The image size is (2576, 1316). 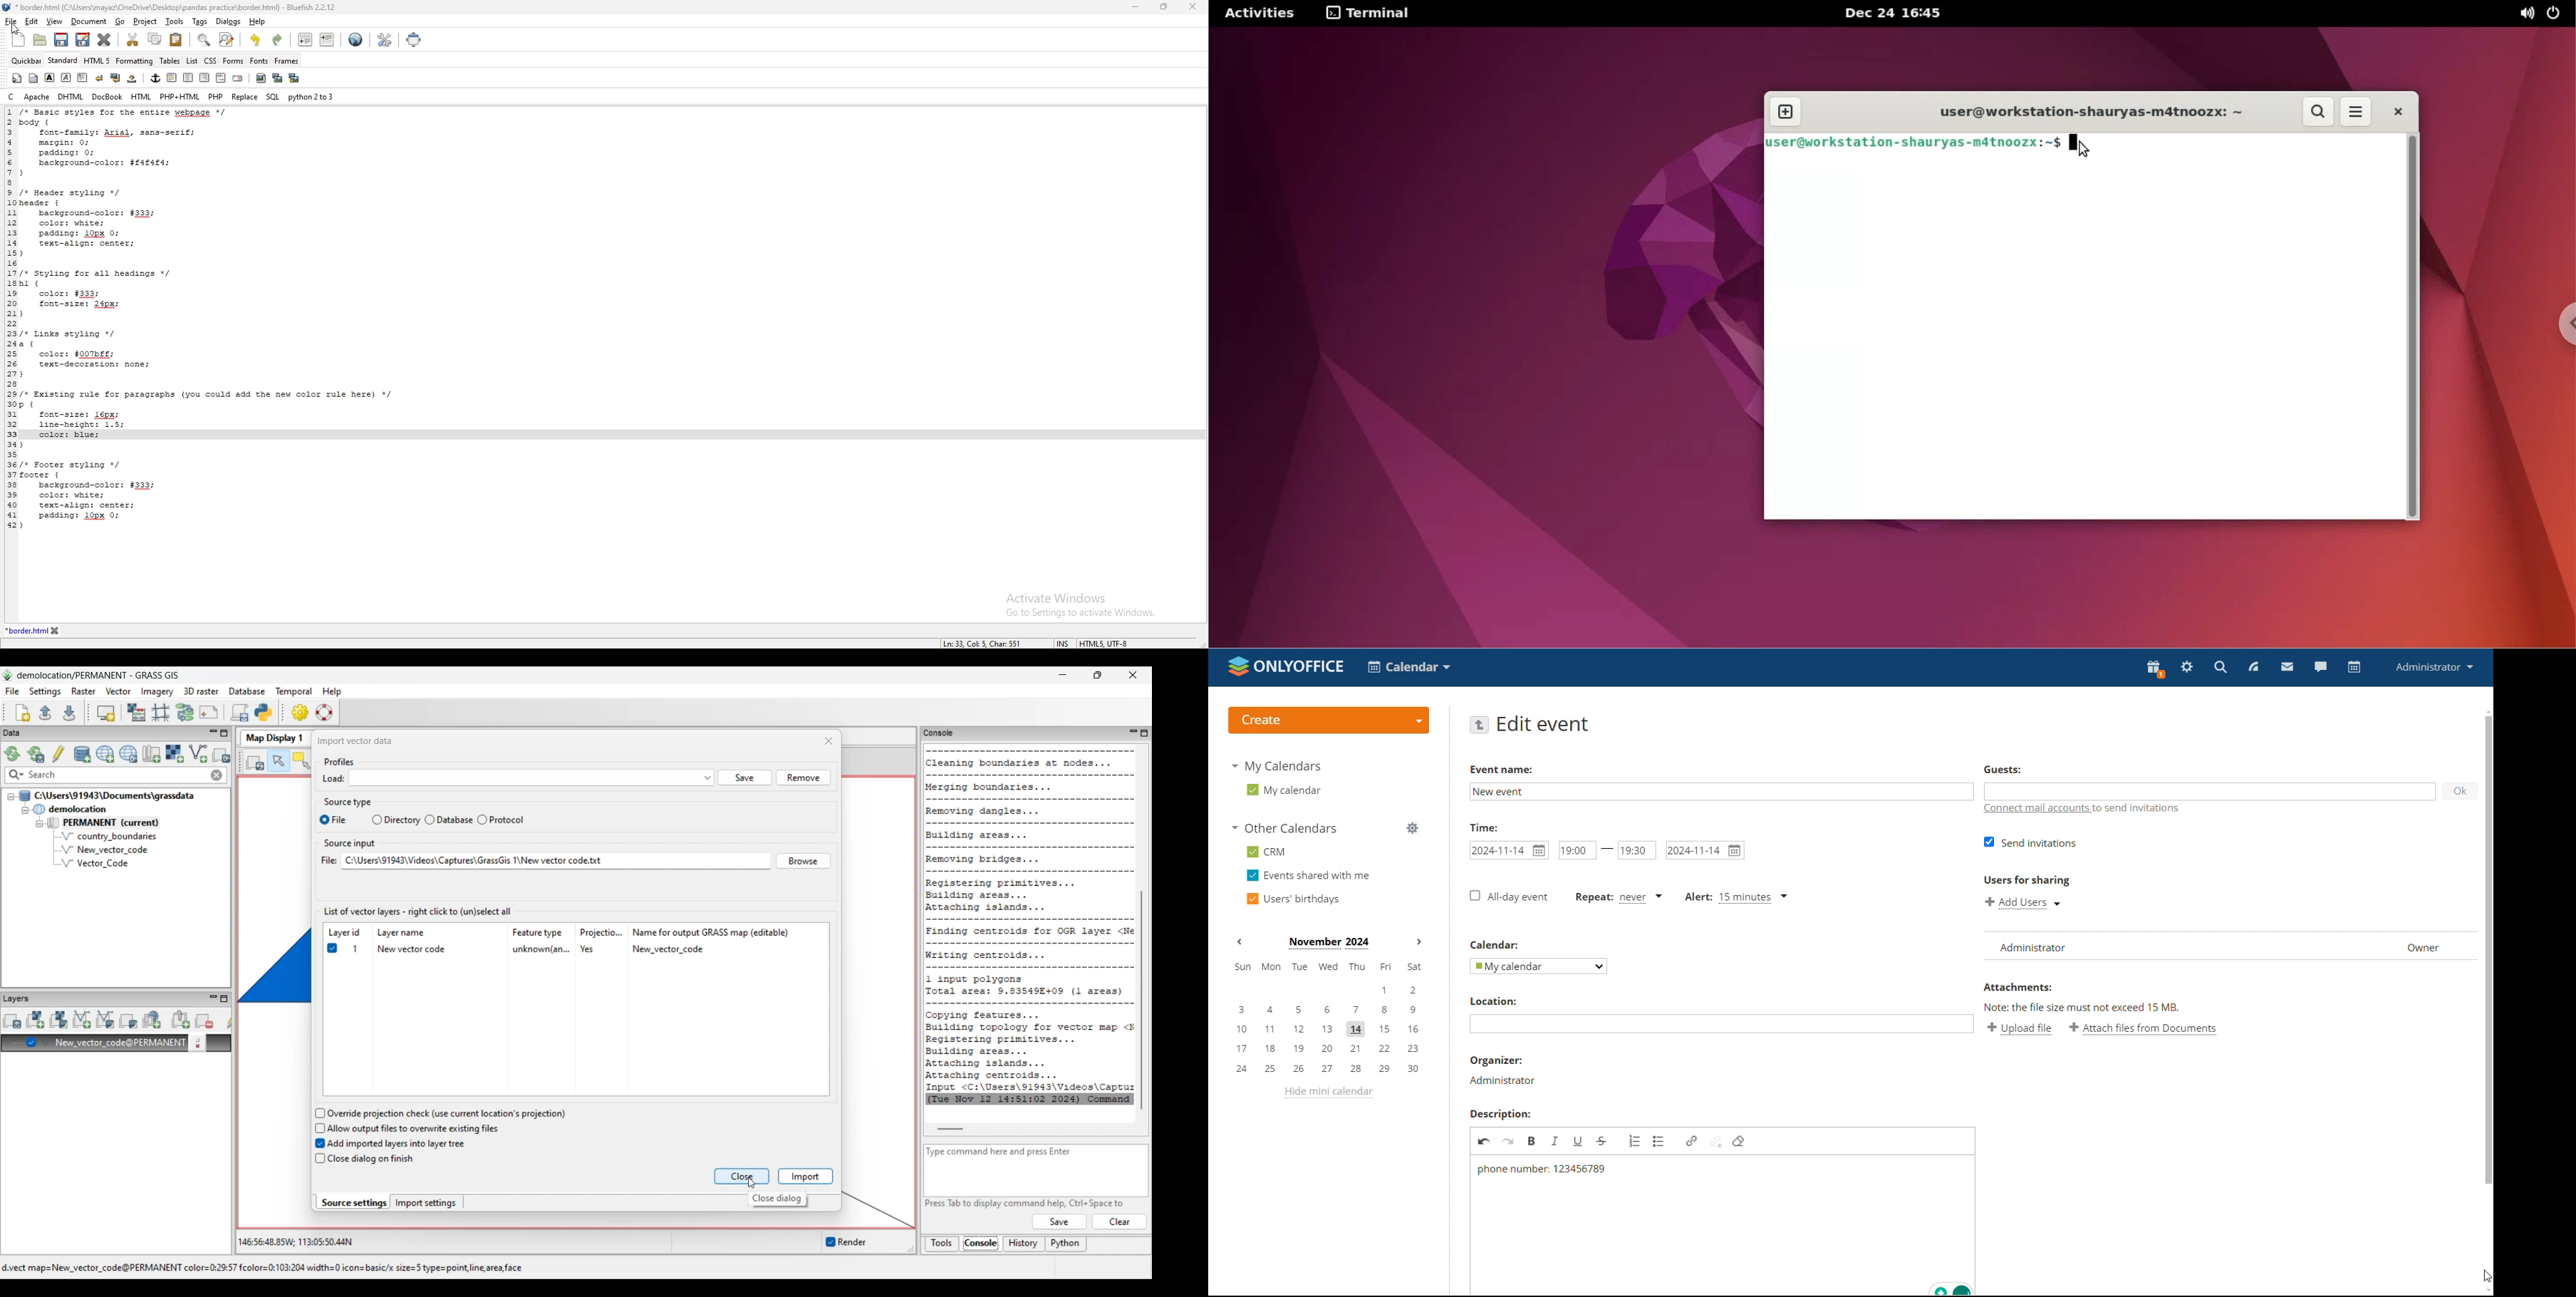 I want to click on event name, so click(x=1504, y=767).